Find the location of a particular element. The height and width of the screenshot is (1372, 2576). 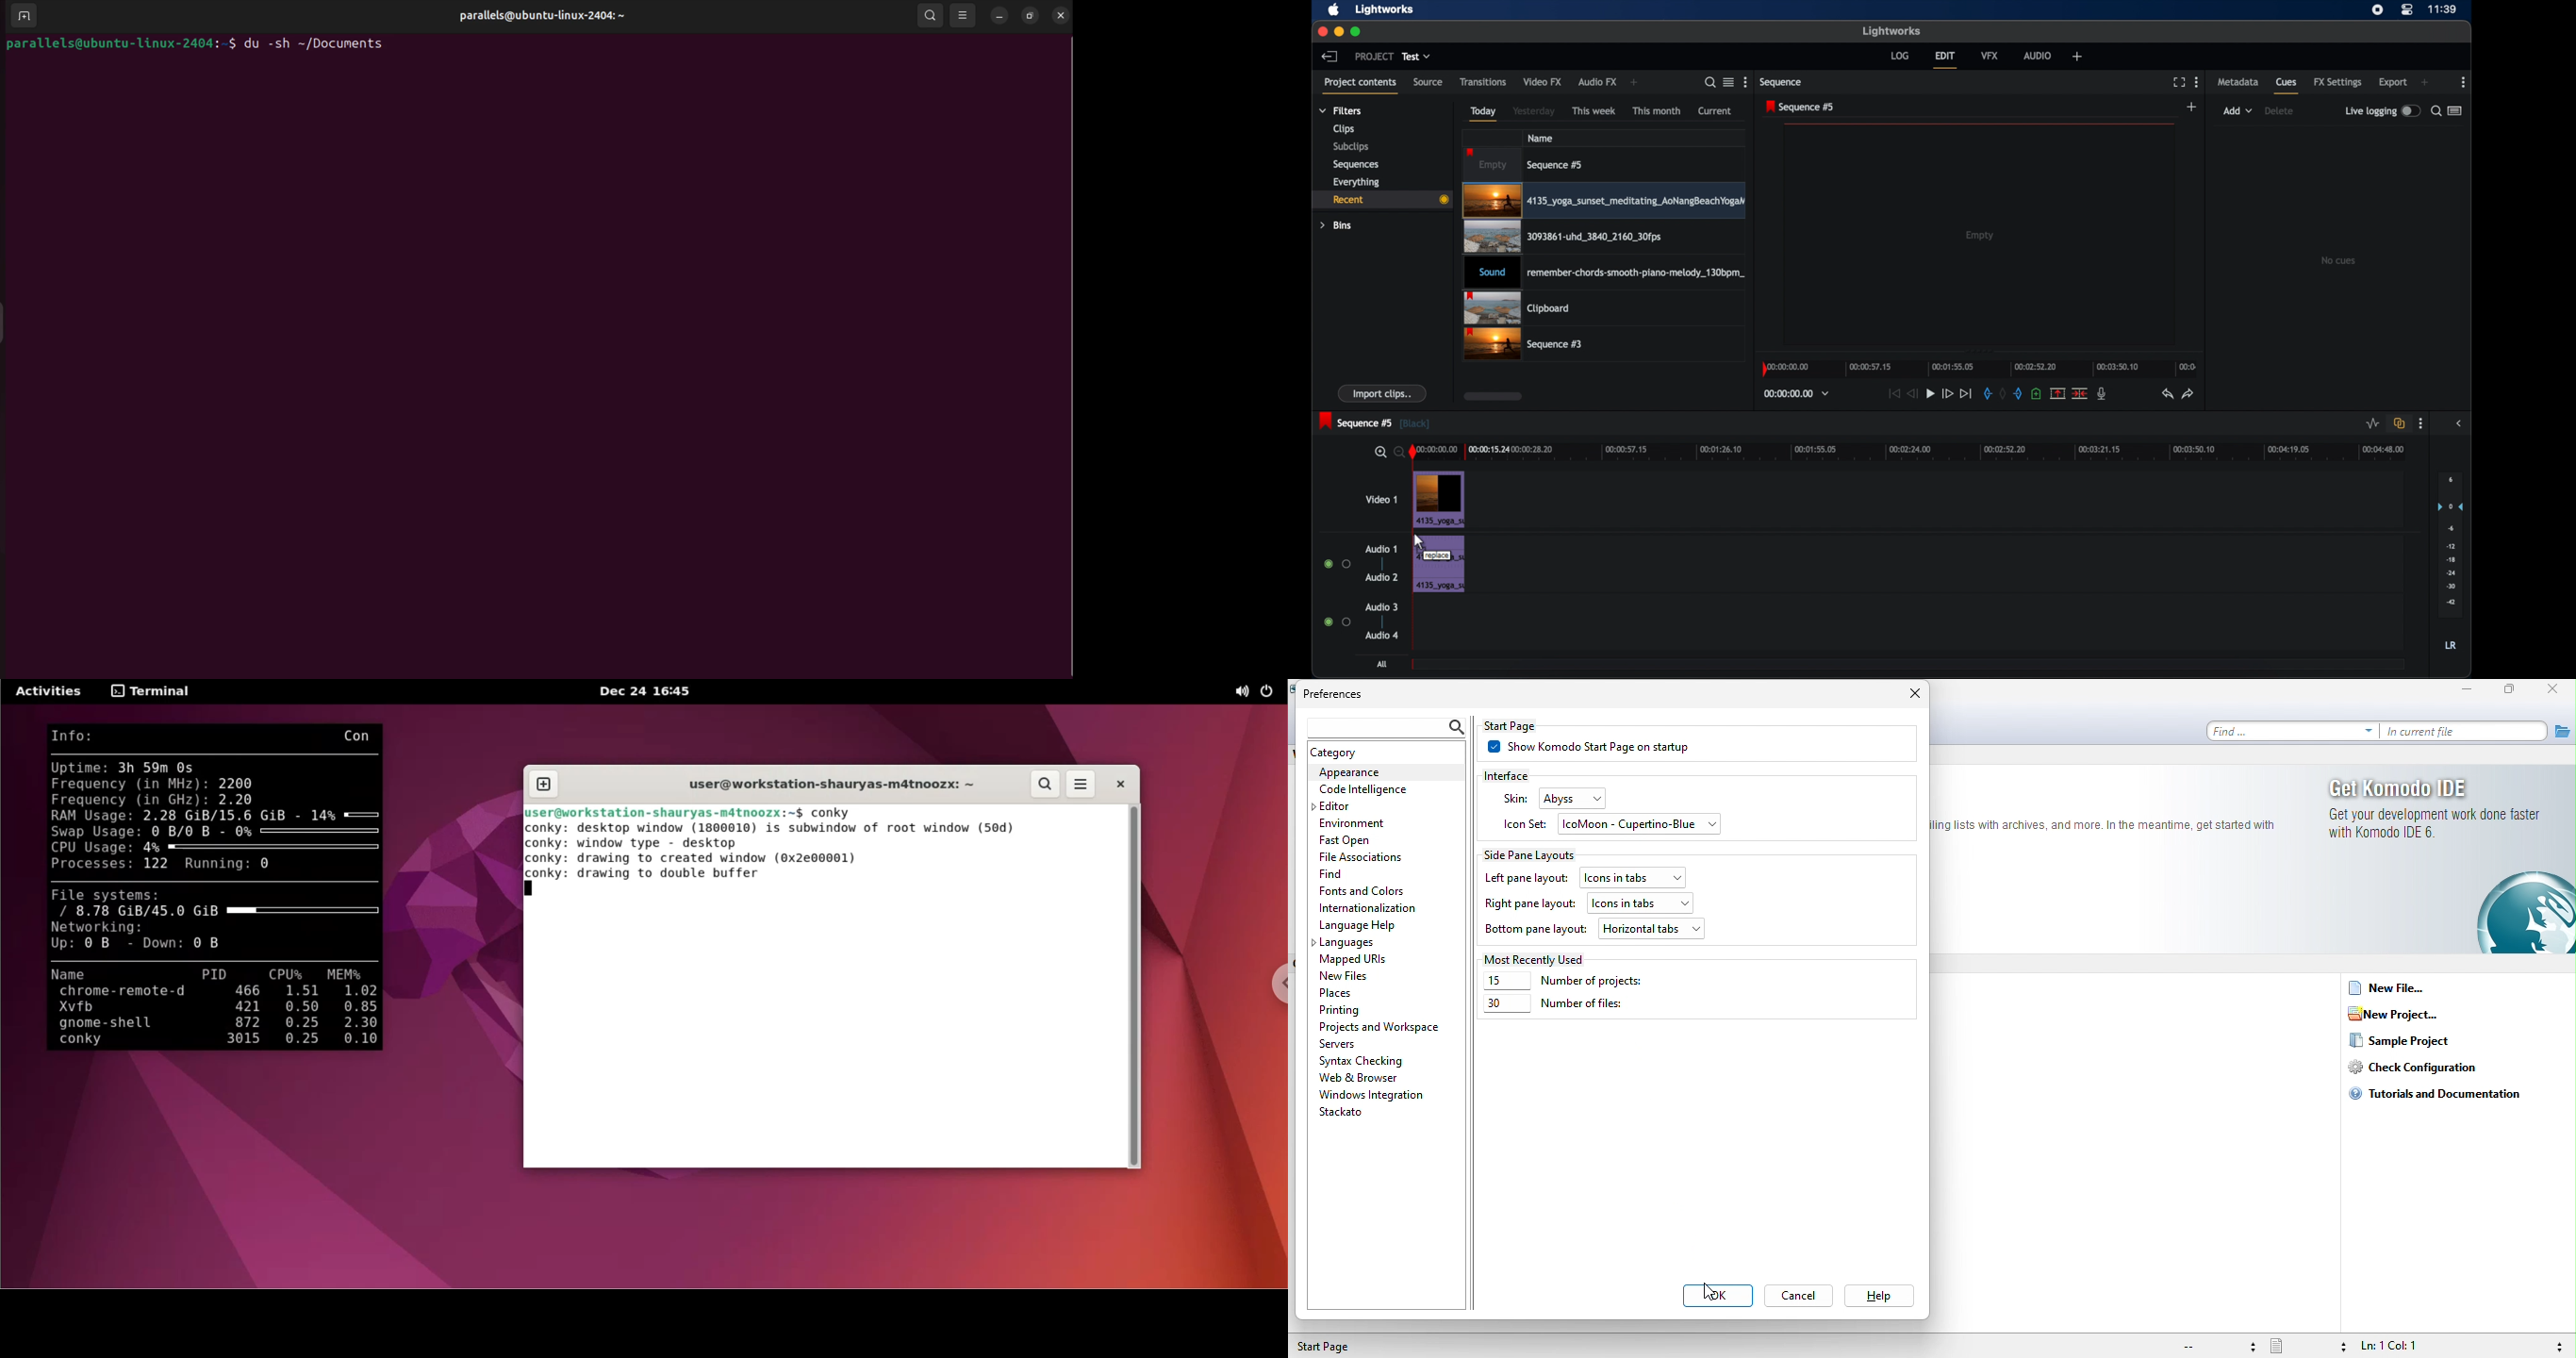

metadata is located at coordinates (2237, 82).